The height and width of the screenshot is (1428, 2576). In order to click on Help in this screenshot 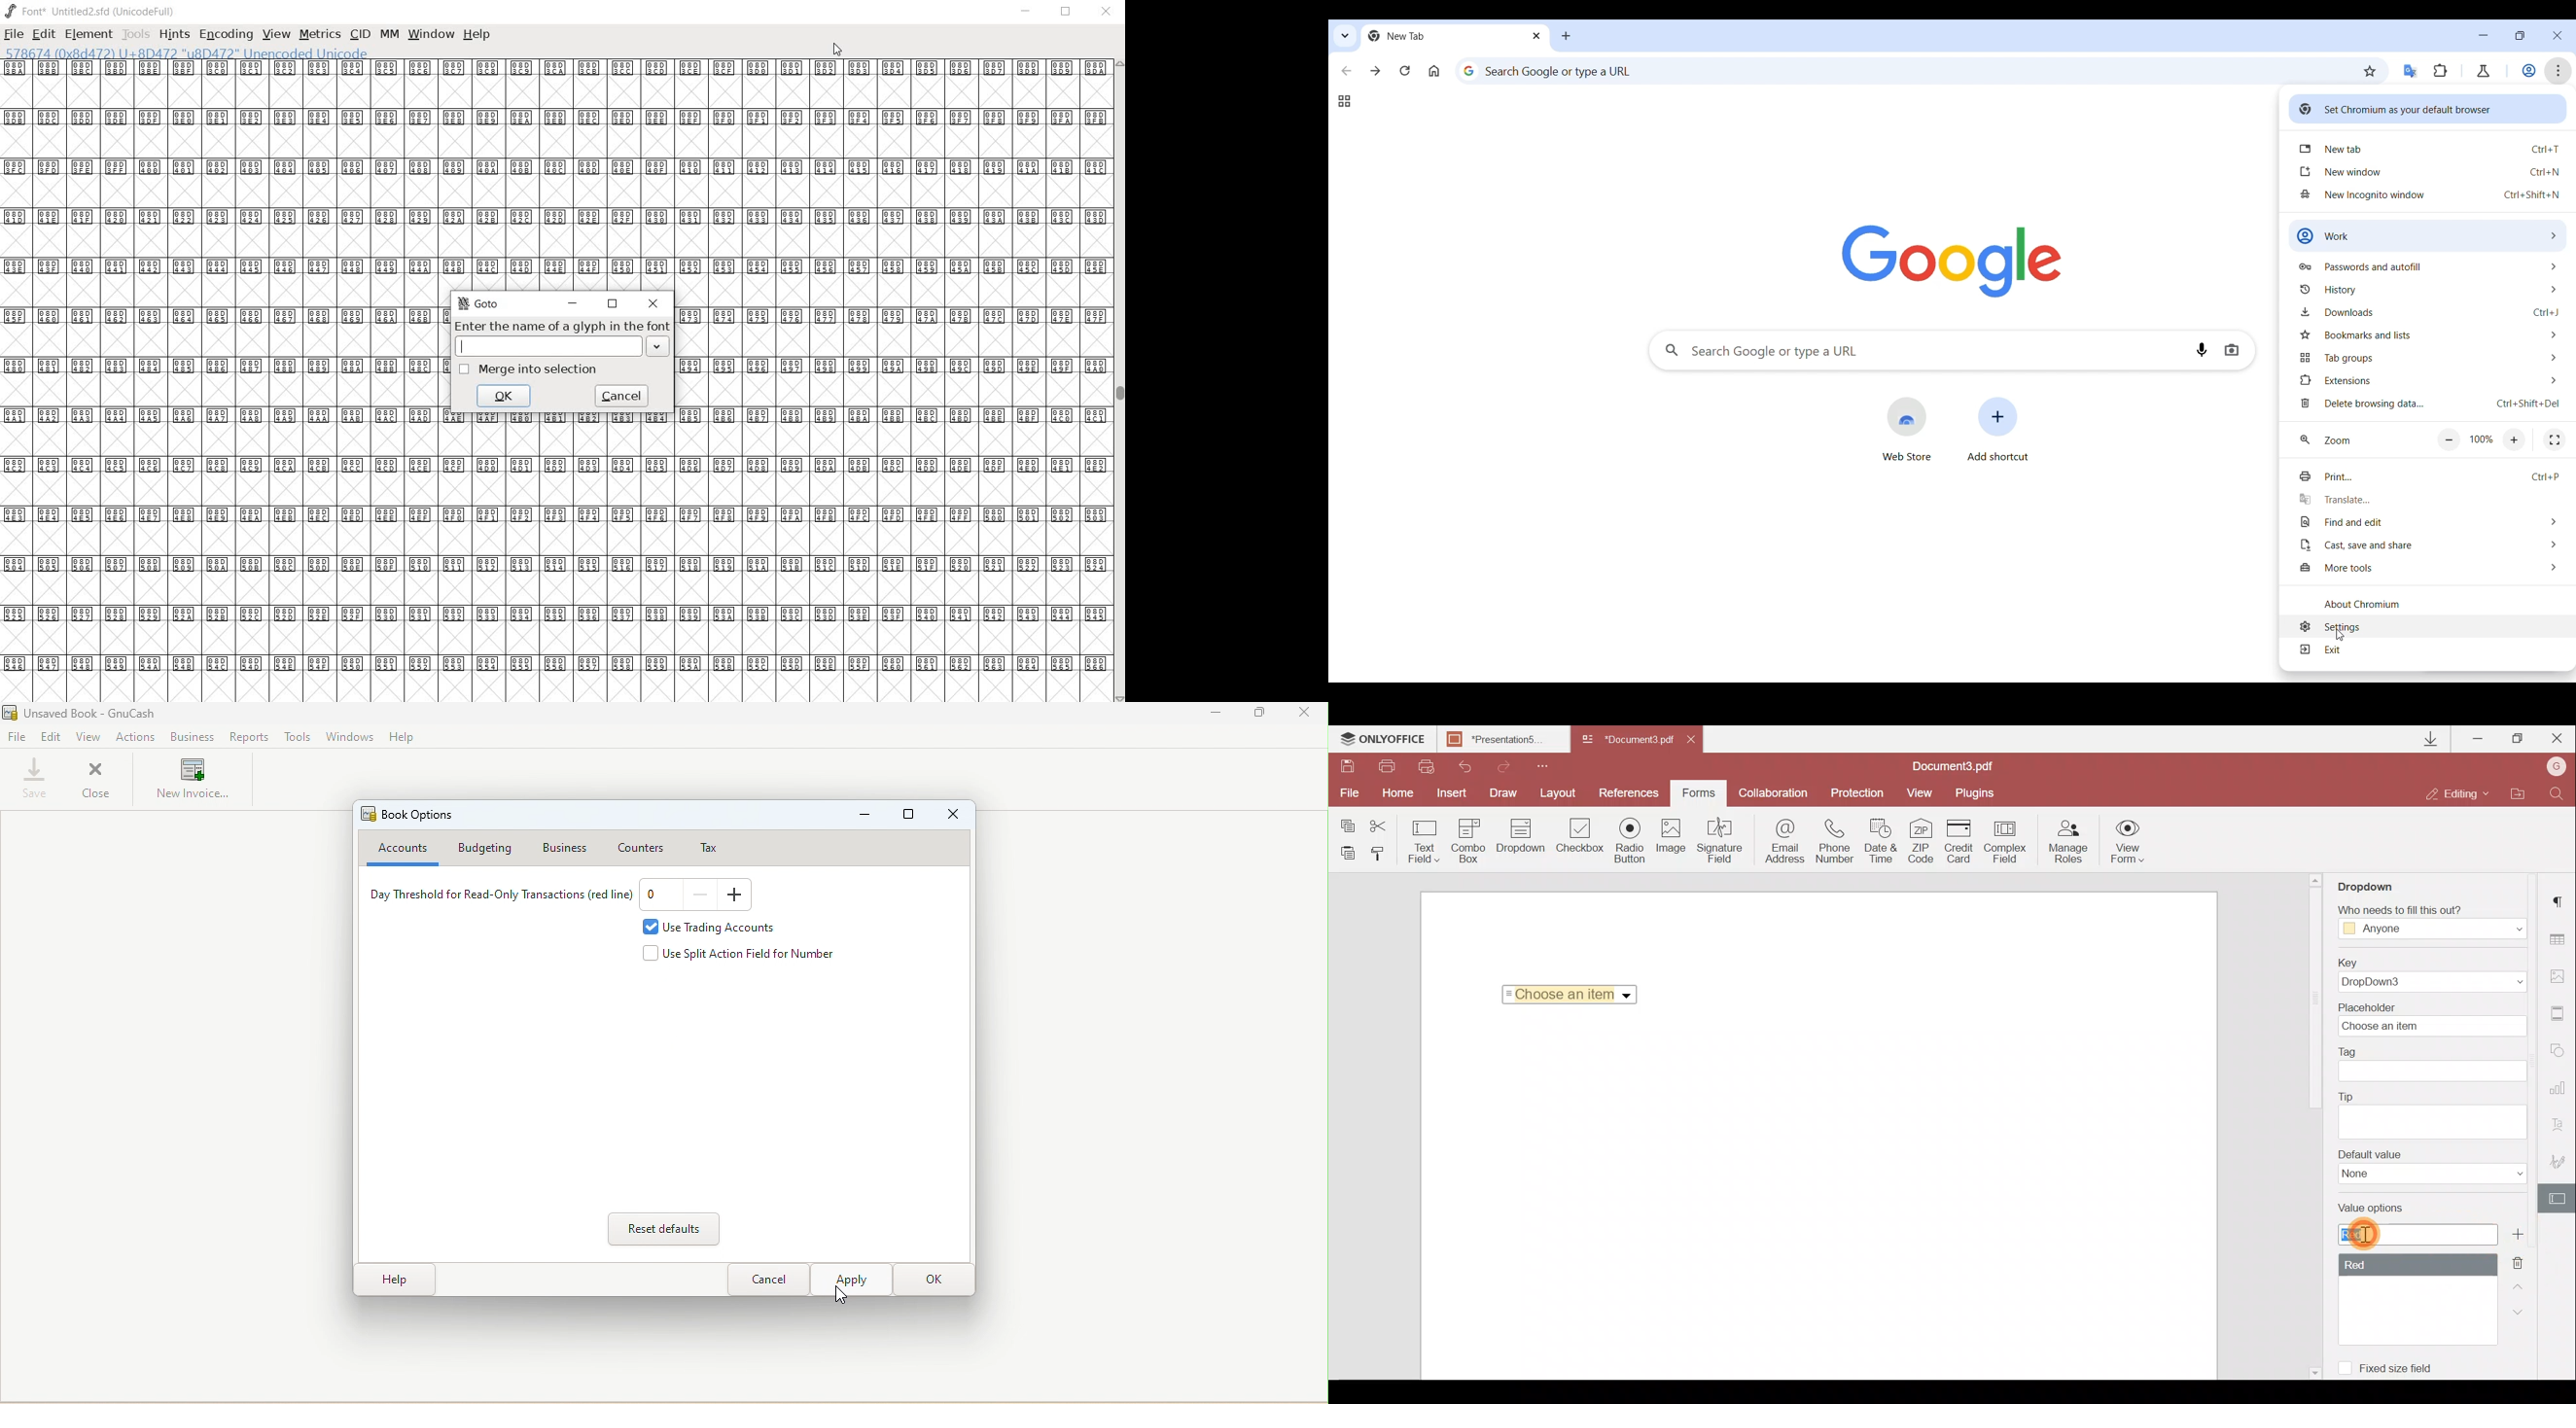, I will do `click(404, 738)`.